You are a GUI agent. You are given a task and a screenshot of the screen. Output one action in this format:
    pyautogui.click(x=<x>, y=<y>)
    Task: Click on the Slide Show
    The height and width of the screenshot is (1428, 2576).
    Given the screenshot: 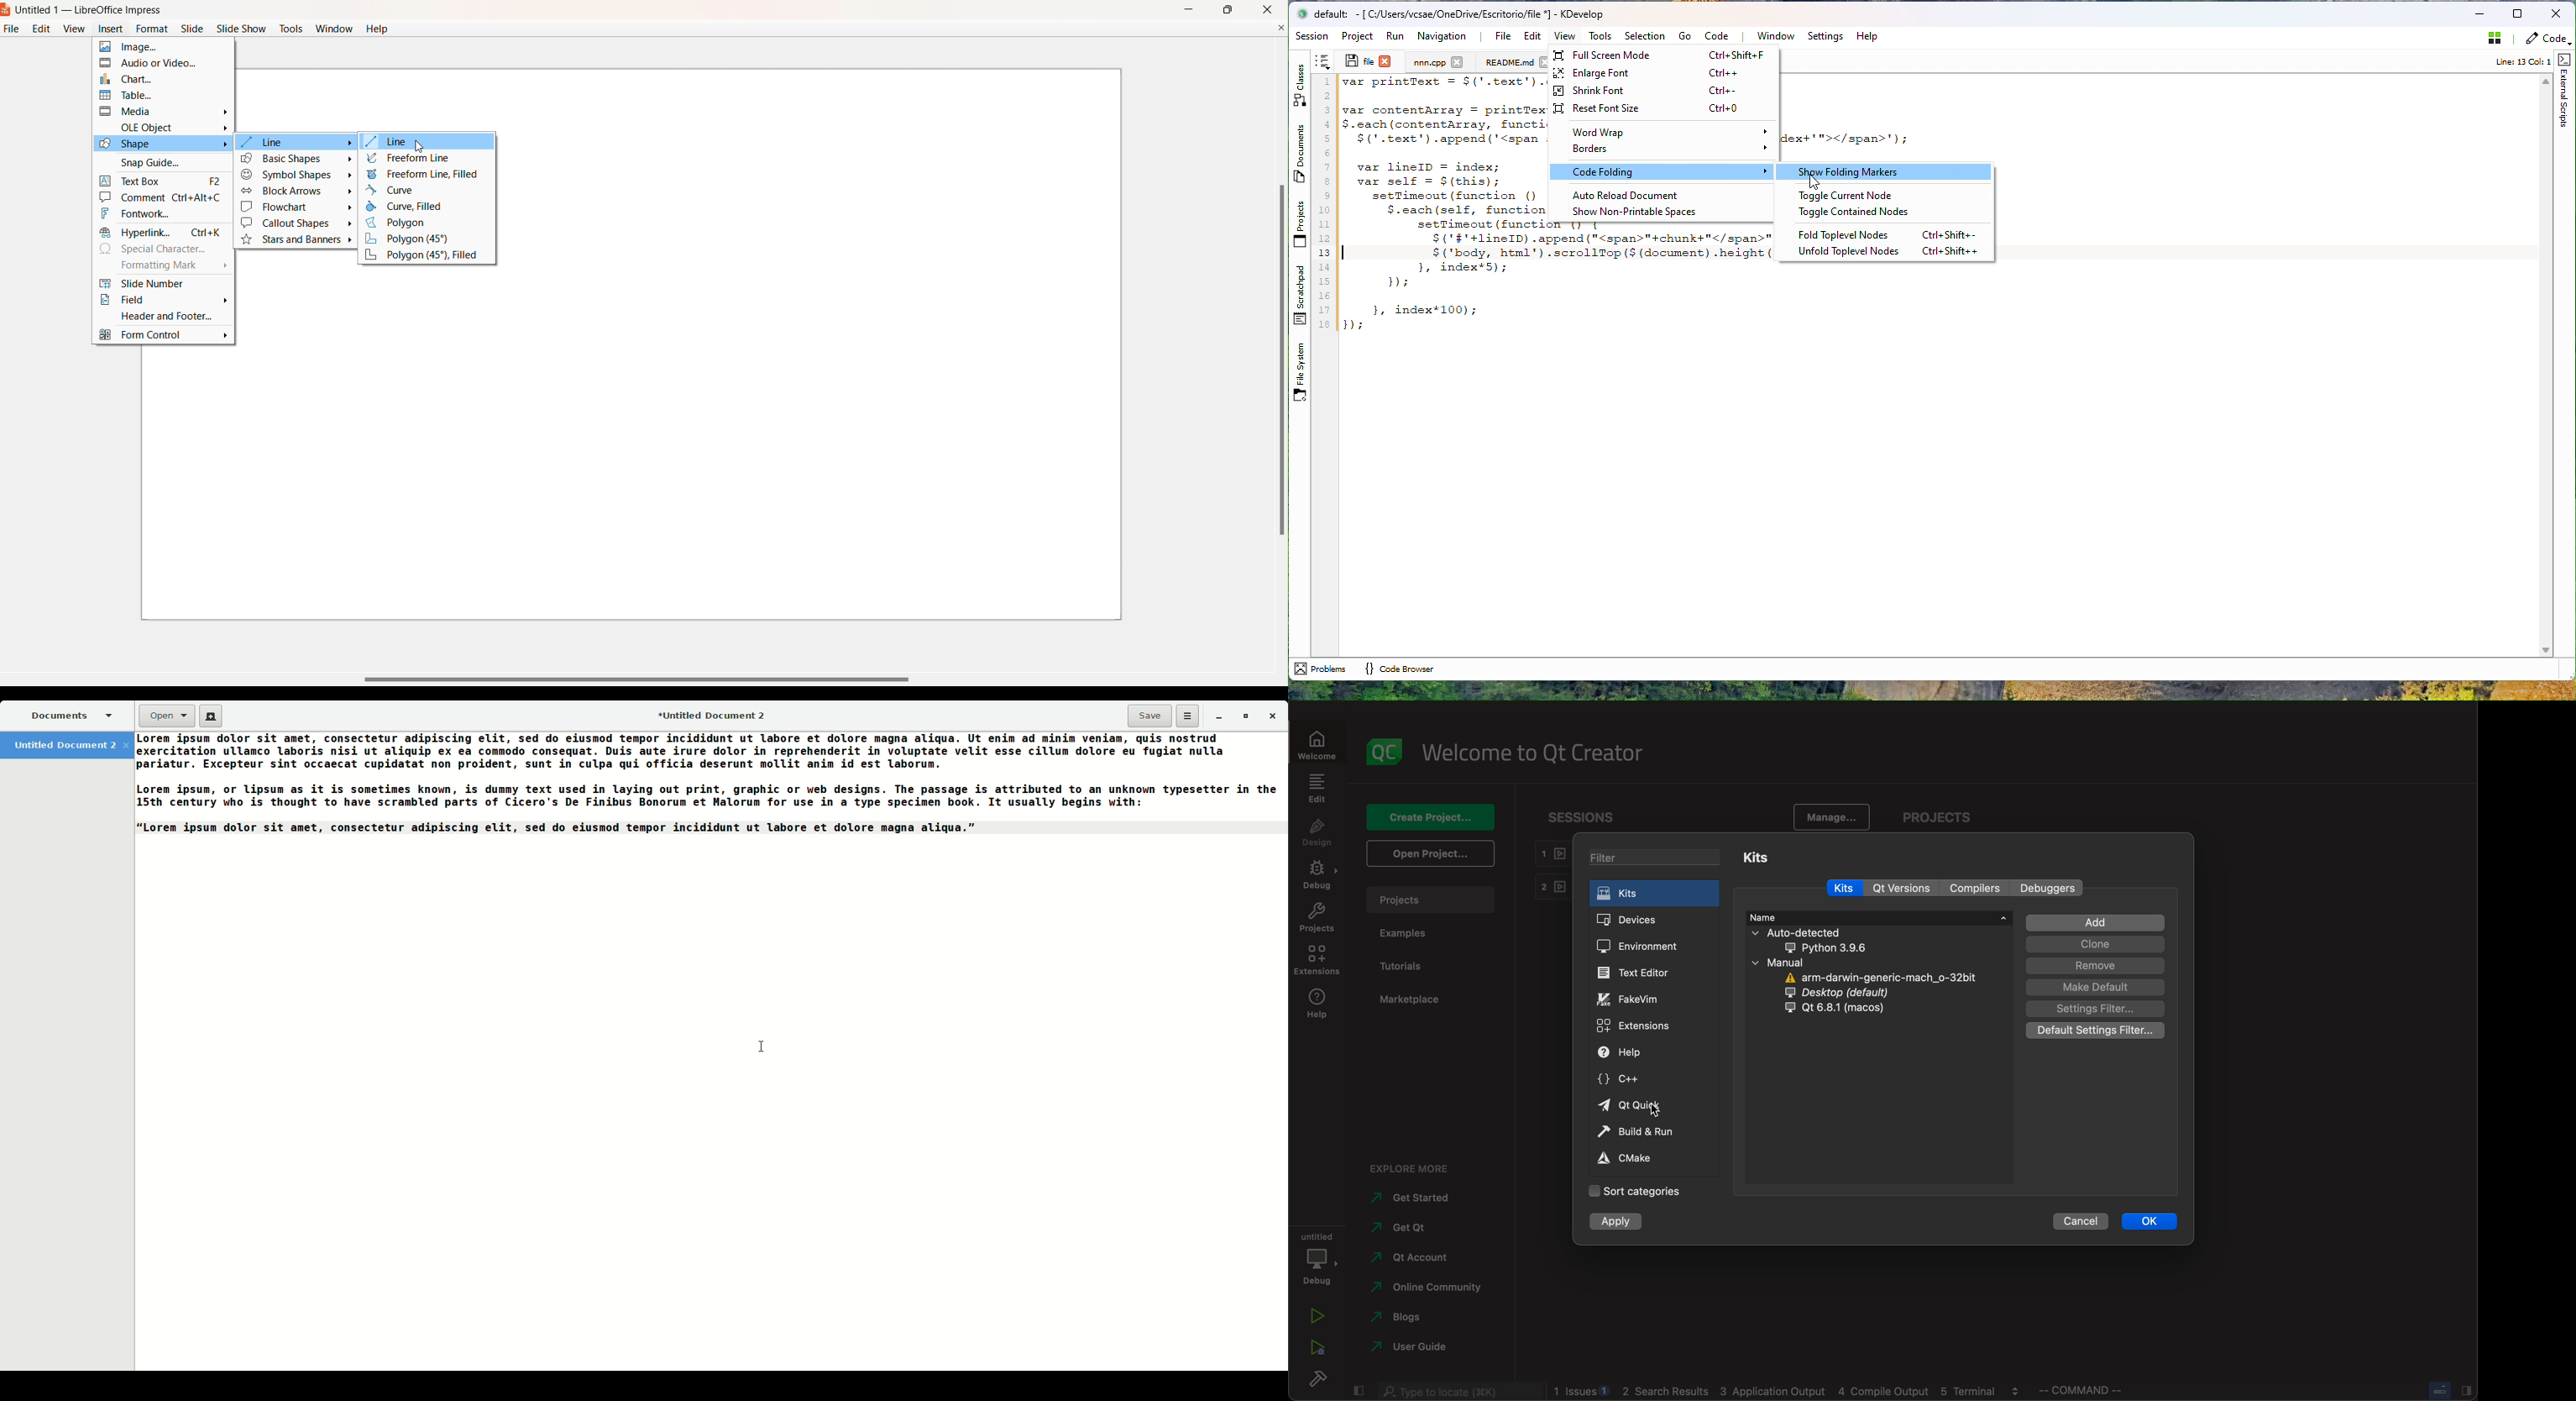 What is the action you would take?
    pyautogui.click(x=242, y=29)
    